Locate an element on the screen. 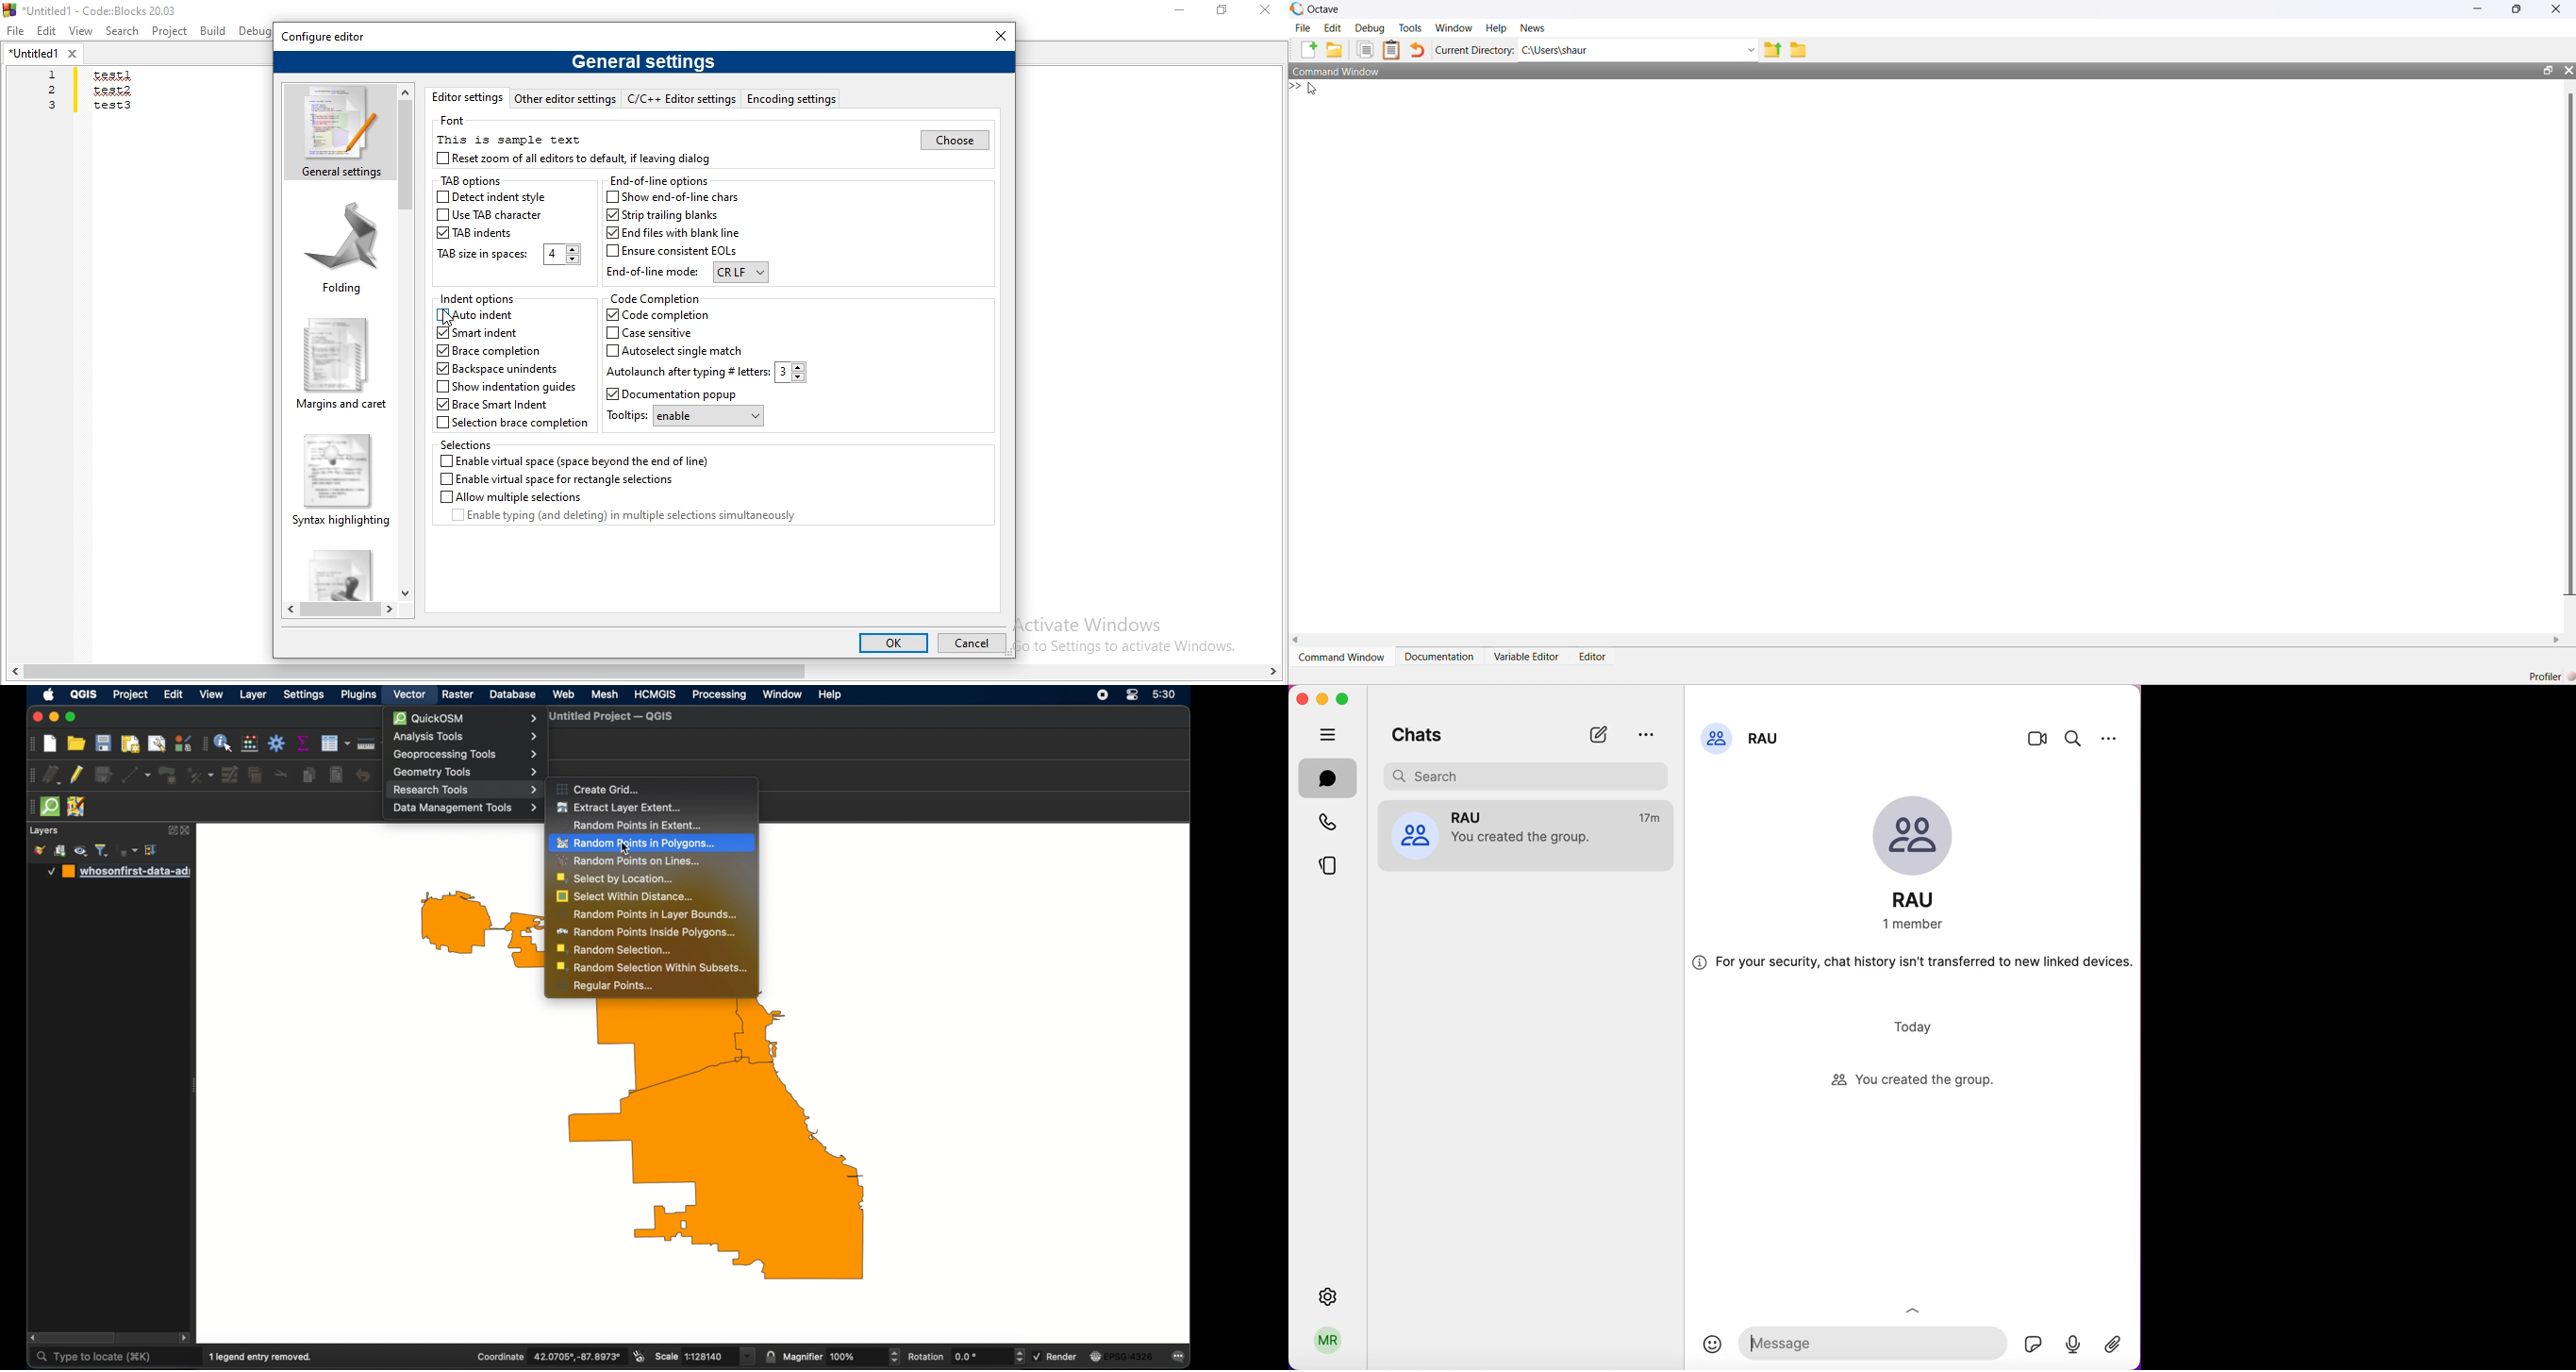  Minimise is located at coordinates (1182, 10).